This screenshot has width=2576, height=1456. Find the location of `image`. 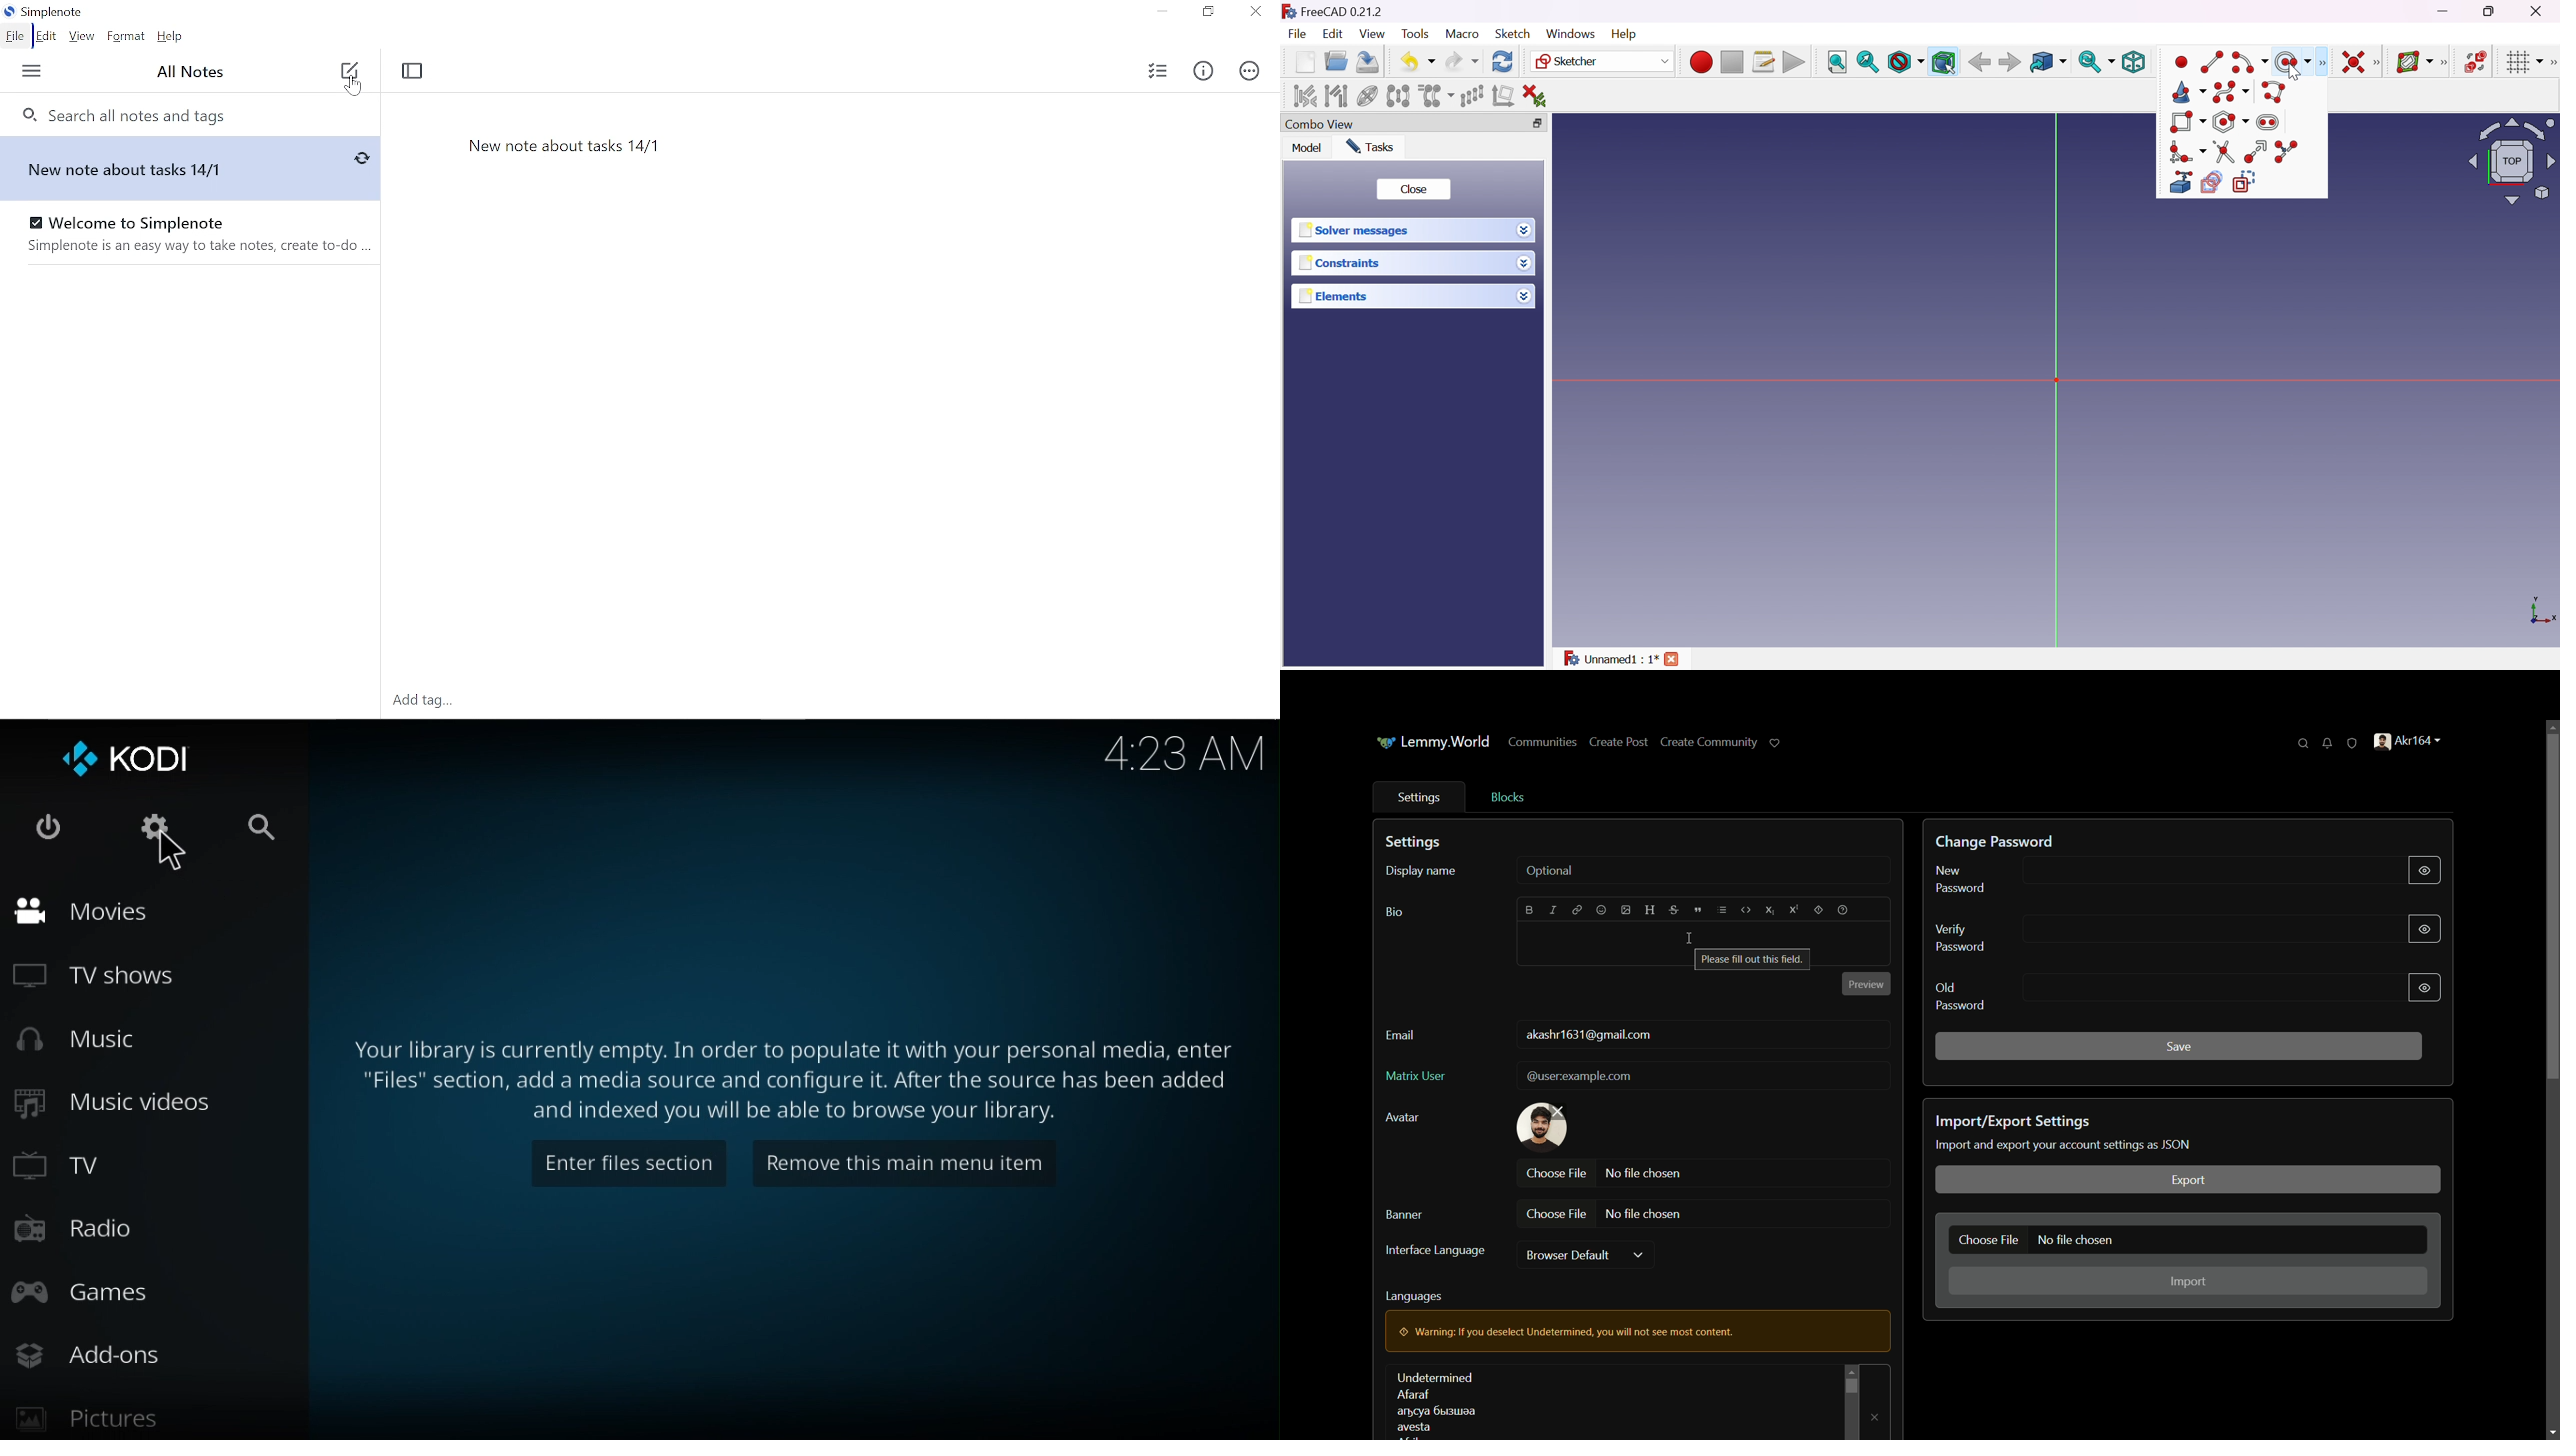

image is located at coordinates (1625, 910).